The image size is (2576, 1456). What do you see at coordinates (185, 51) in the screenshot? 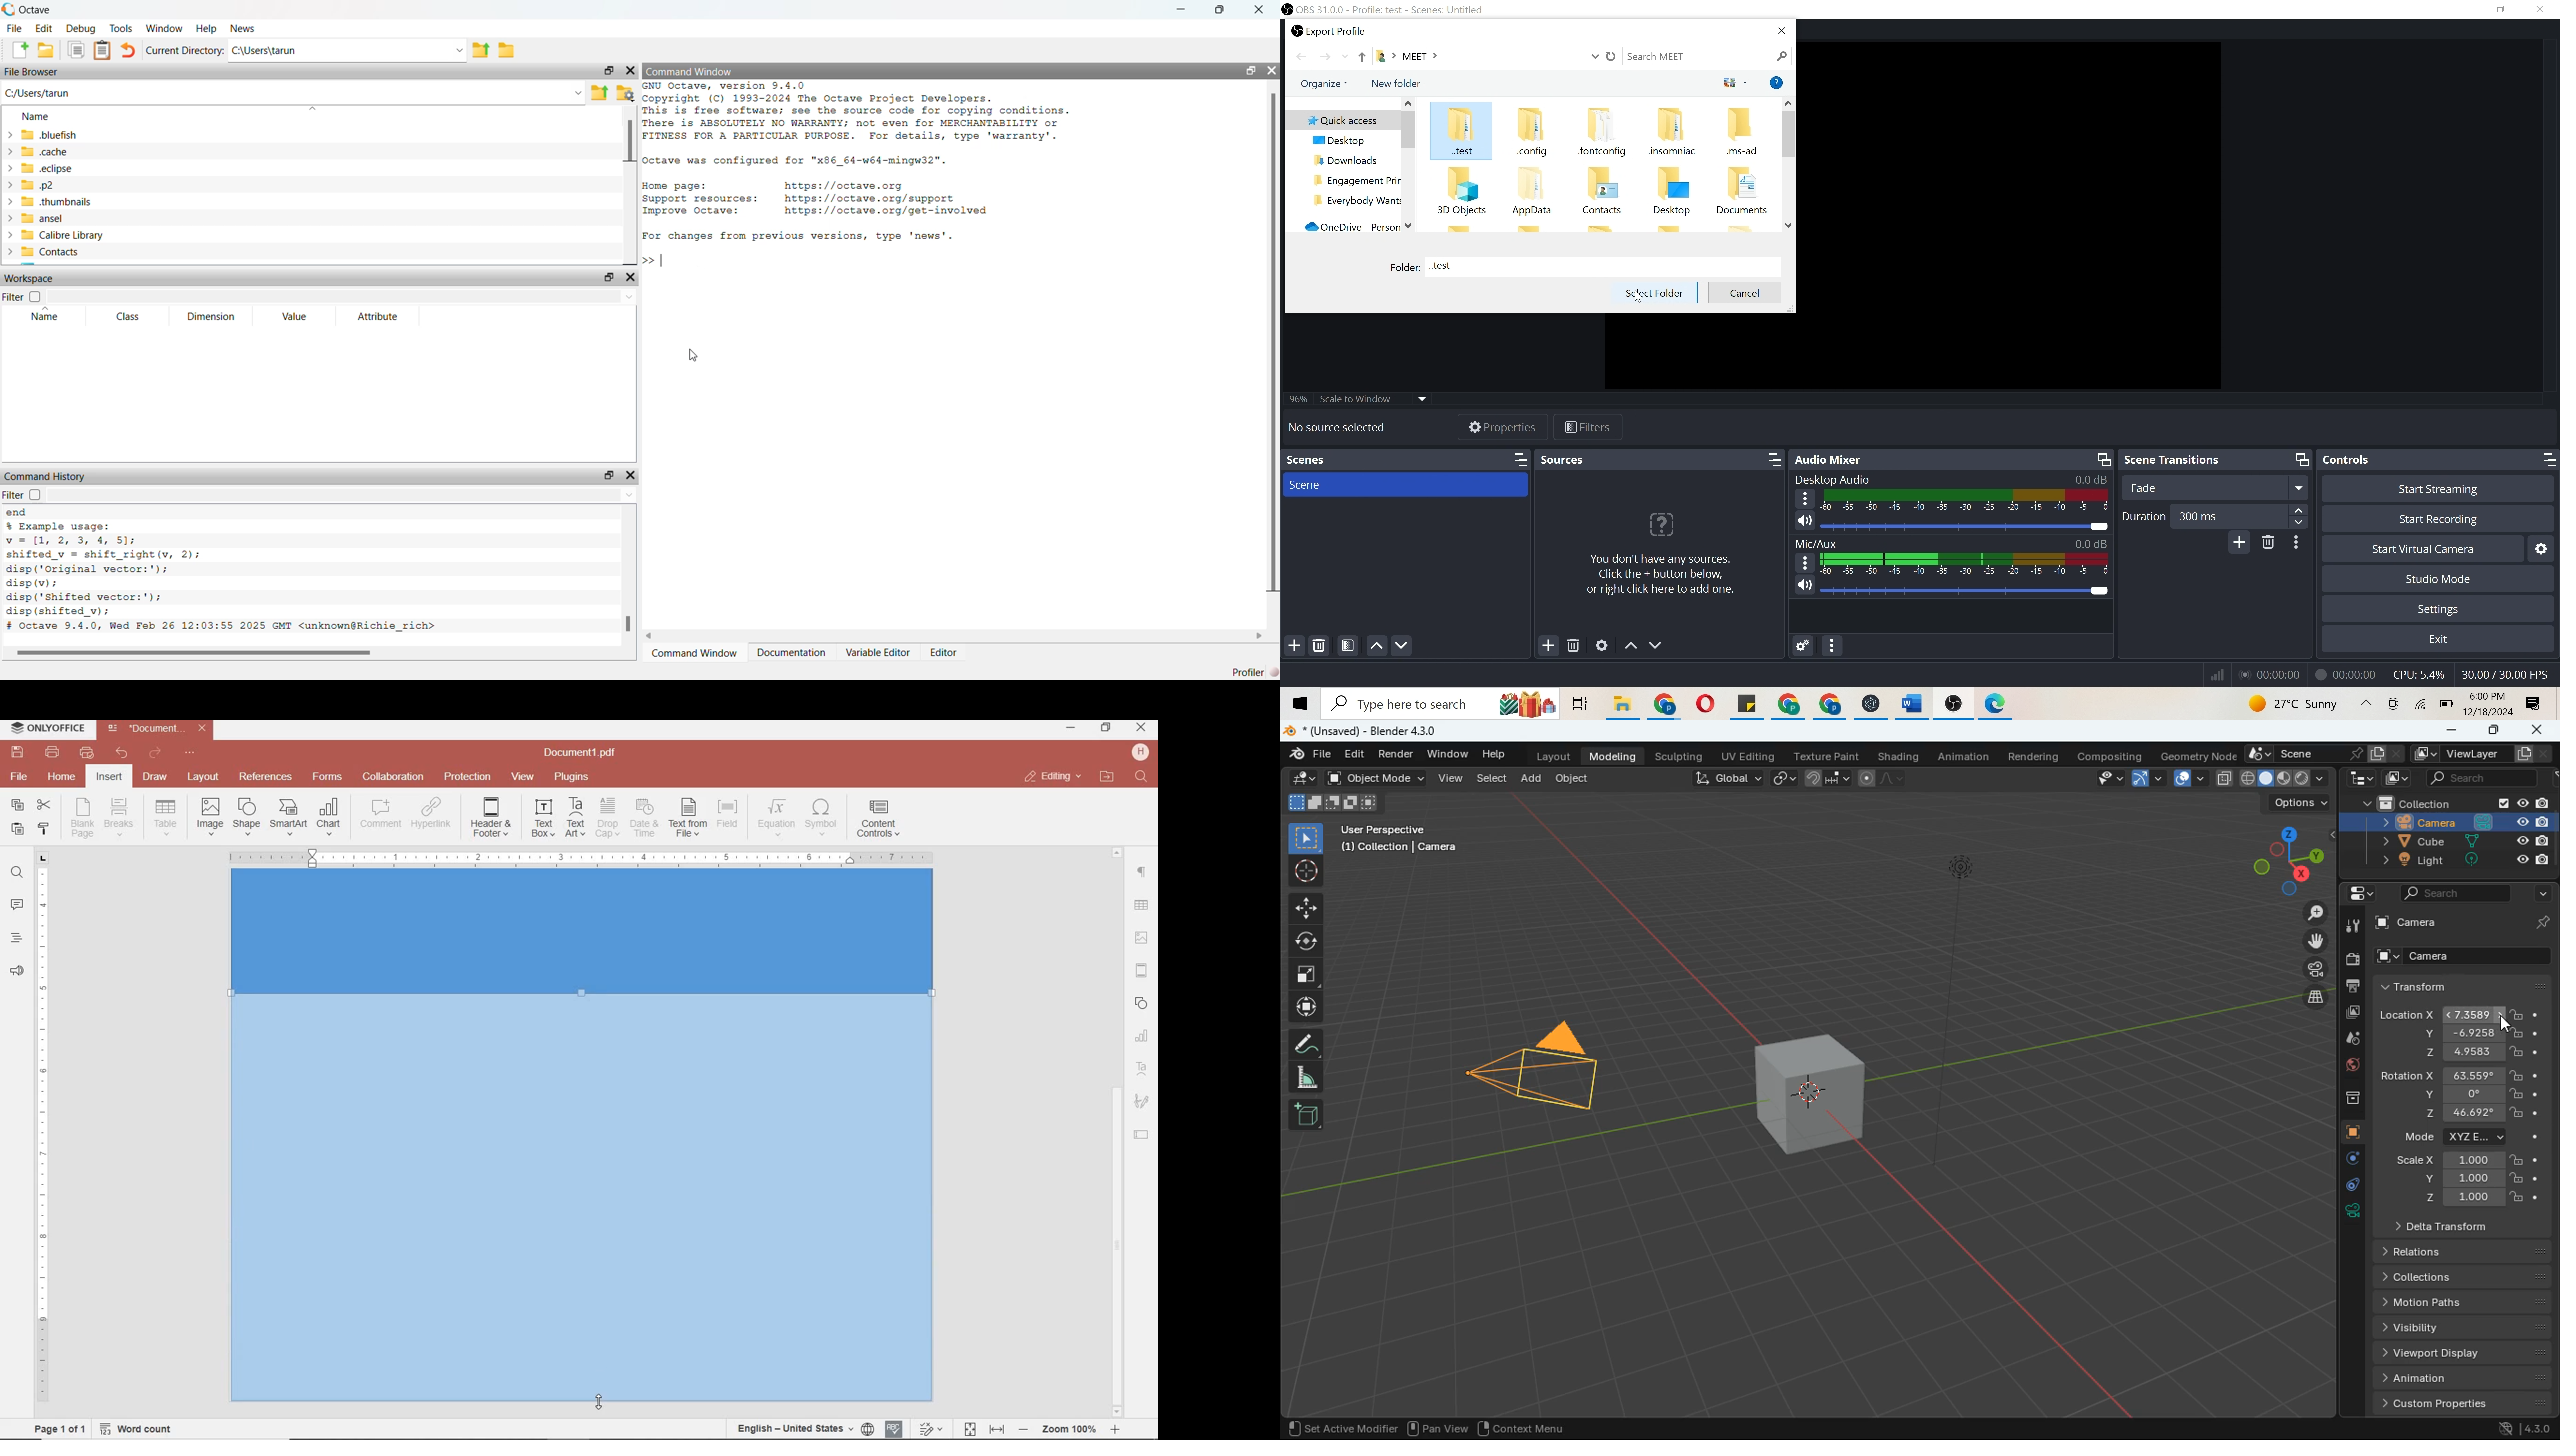
I see `current directory` at bounding box center [185, 51].